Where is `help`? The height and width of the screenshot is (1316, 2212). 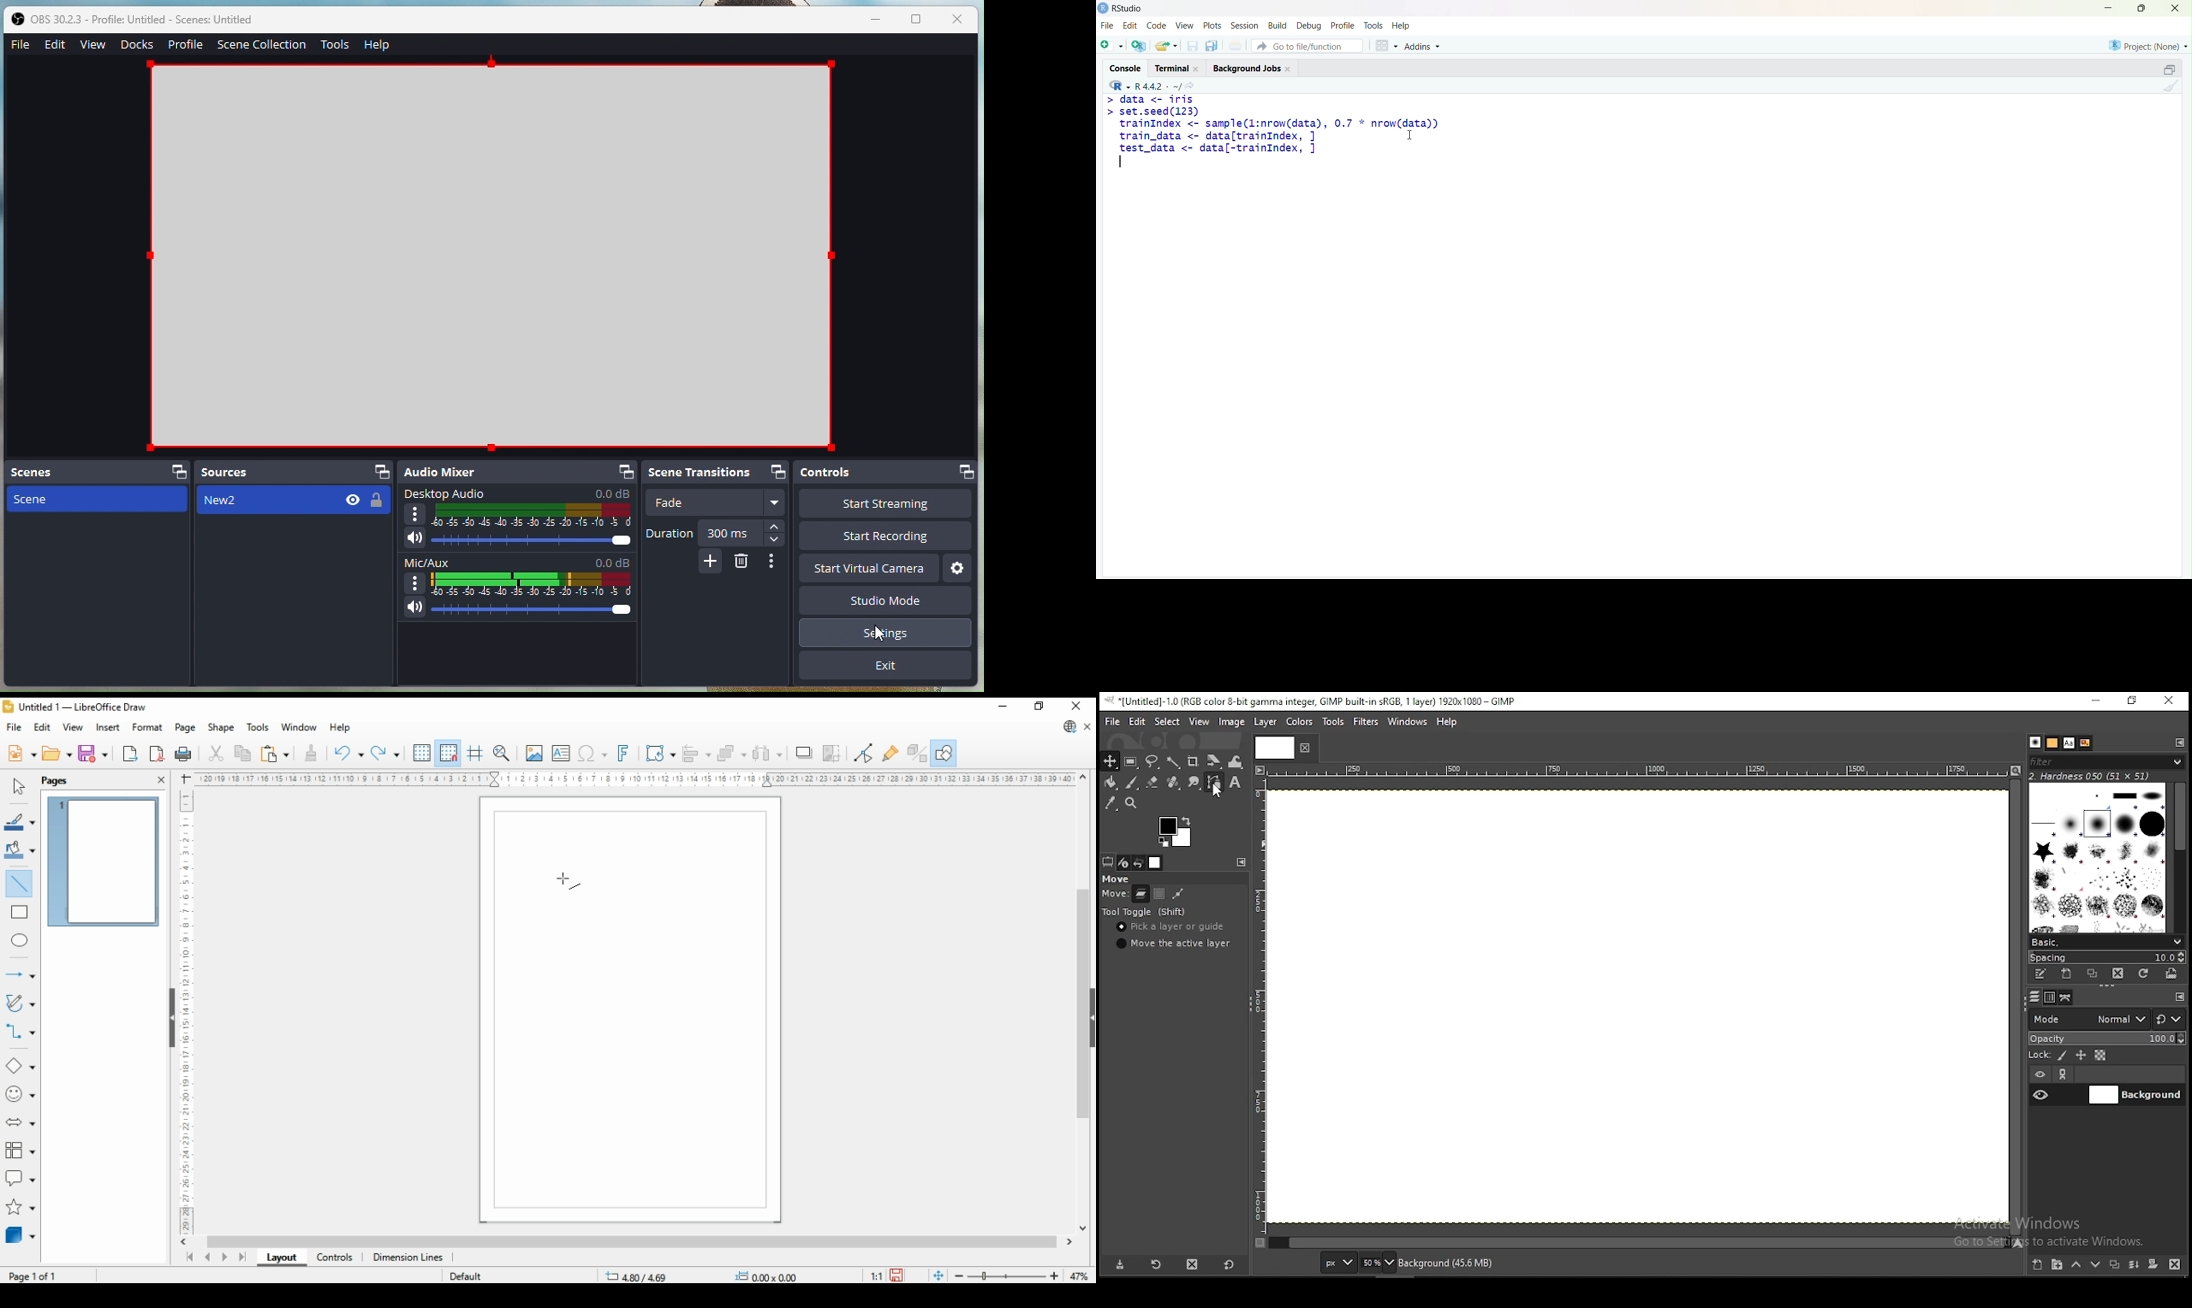
help is located at coordinates (340, 728).